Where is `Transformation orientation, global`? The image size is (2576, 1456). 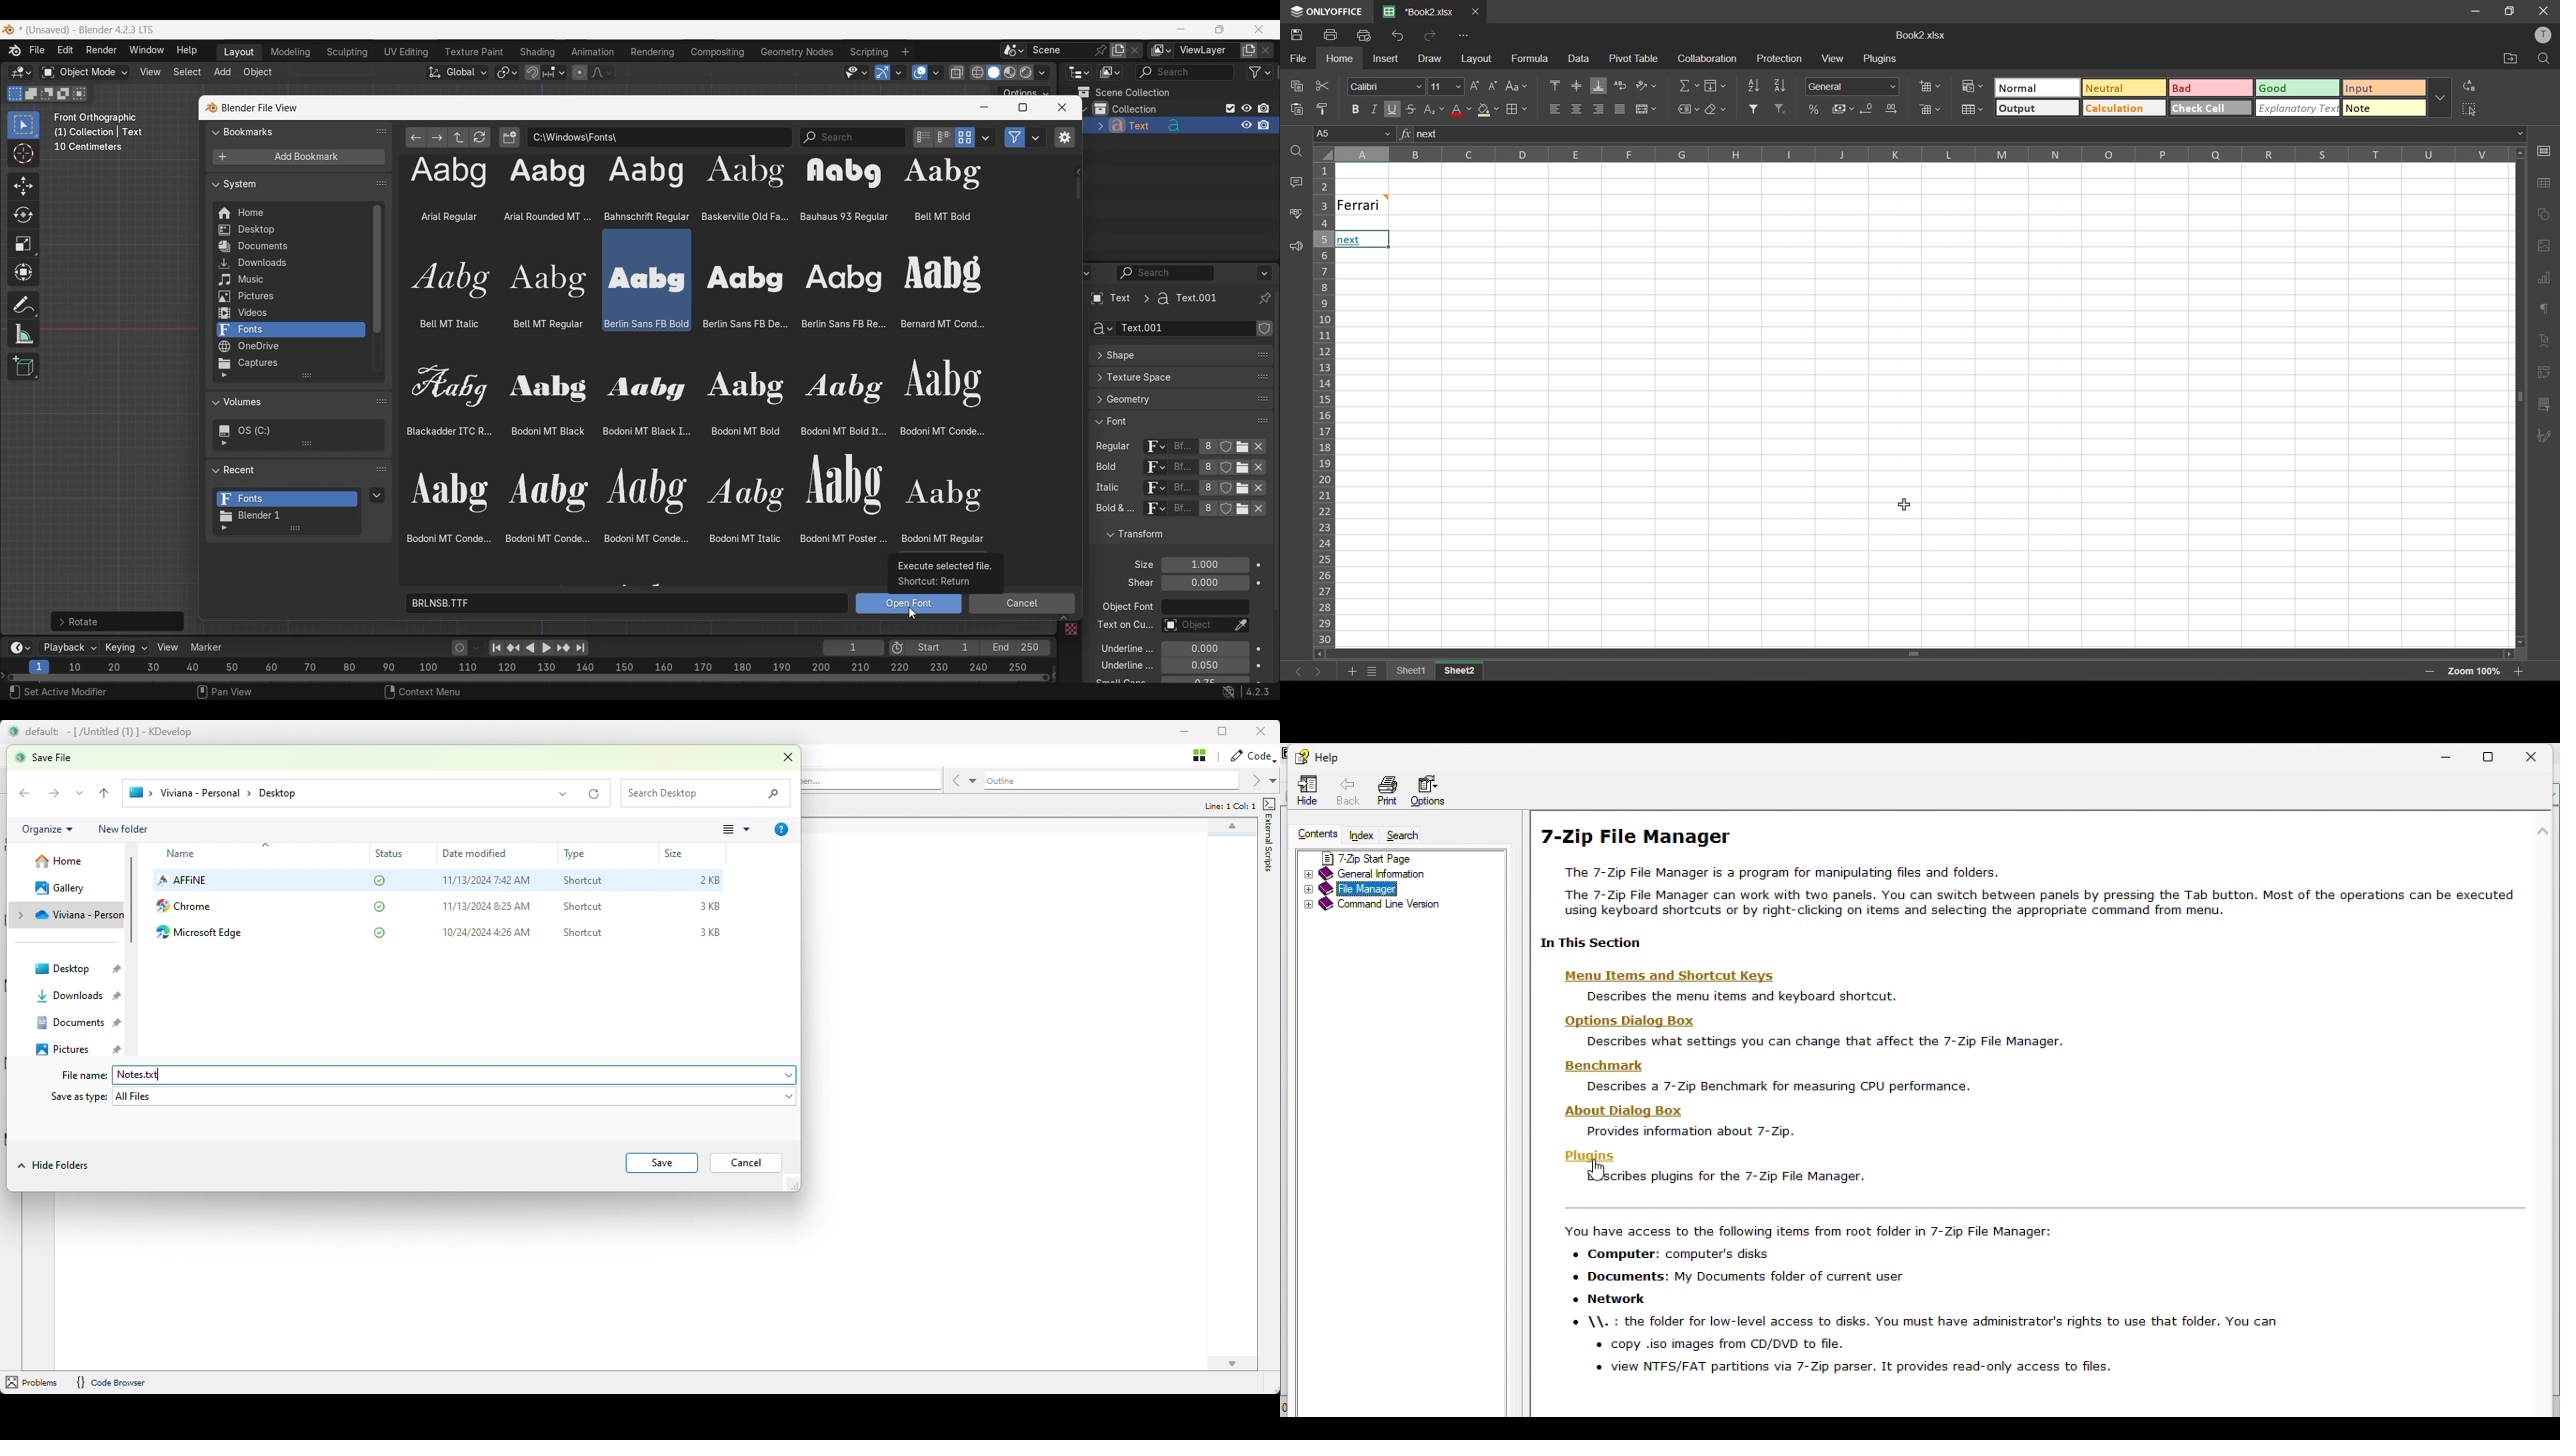 Transformation orientation, global is located at coordinates (457, 73).